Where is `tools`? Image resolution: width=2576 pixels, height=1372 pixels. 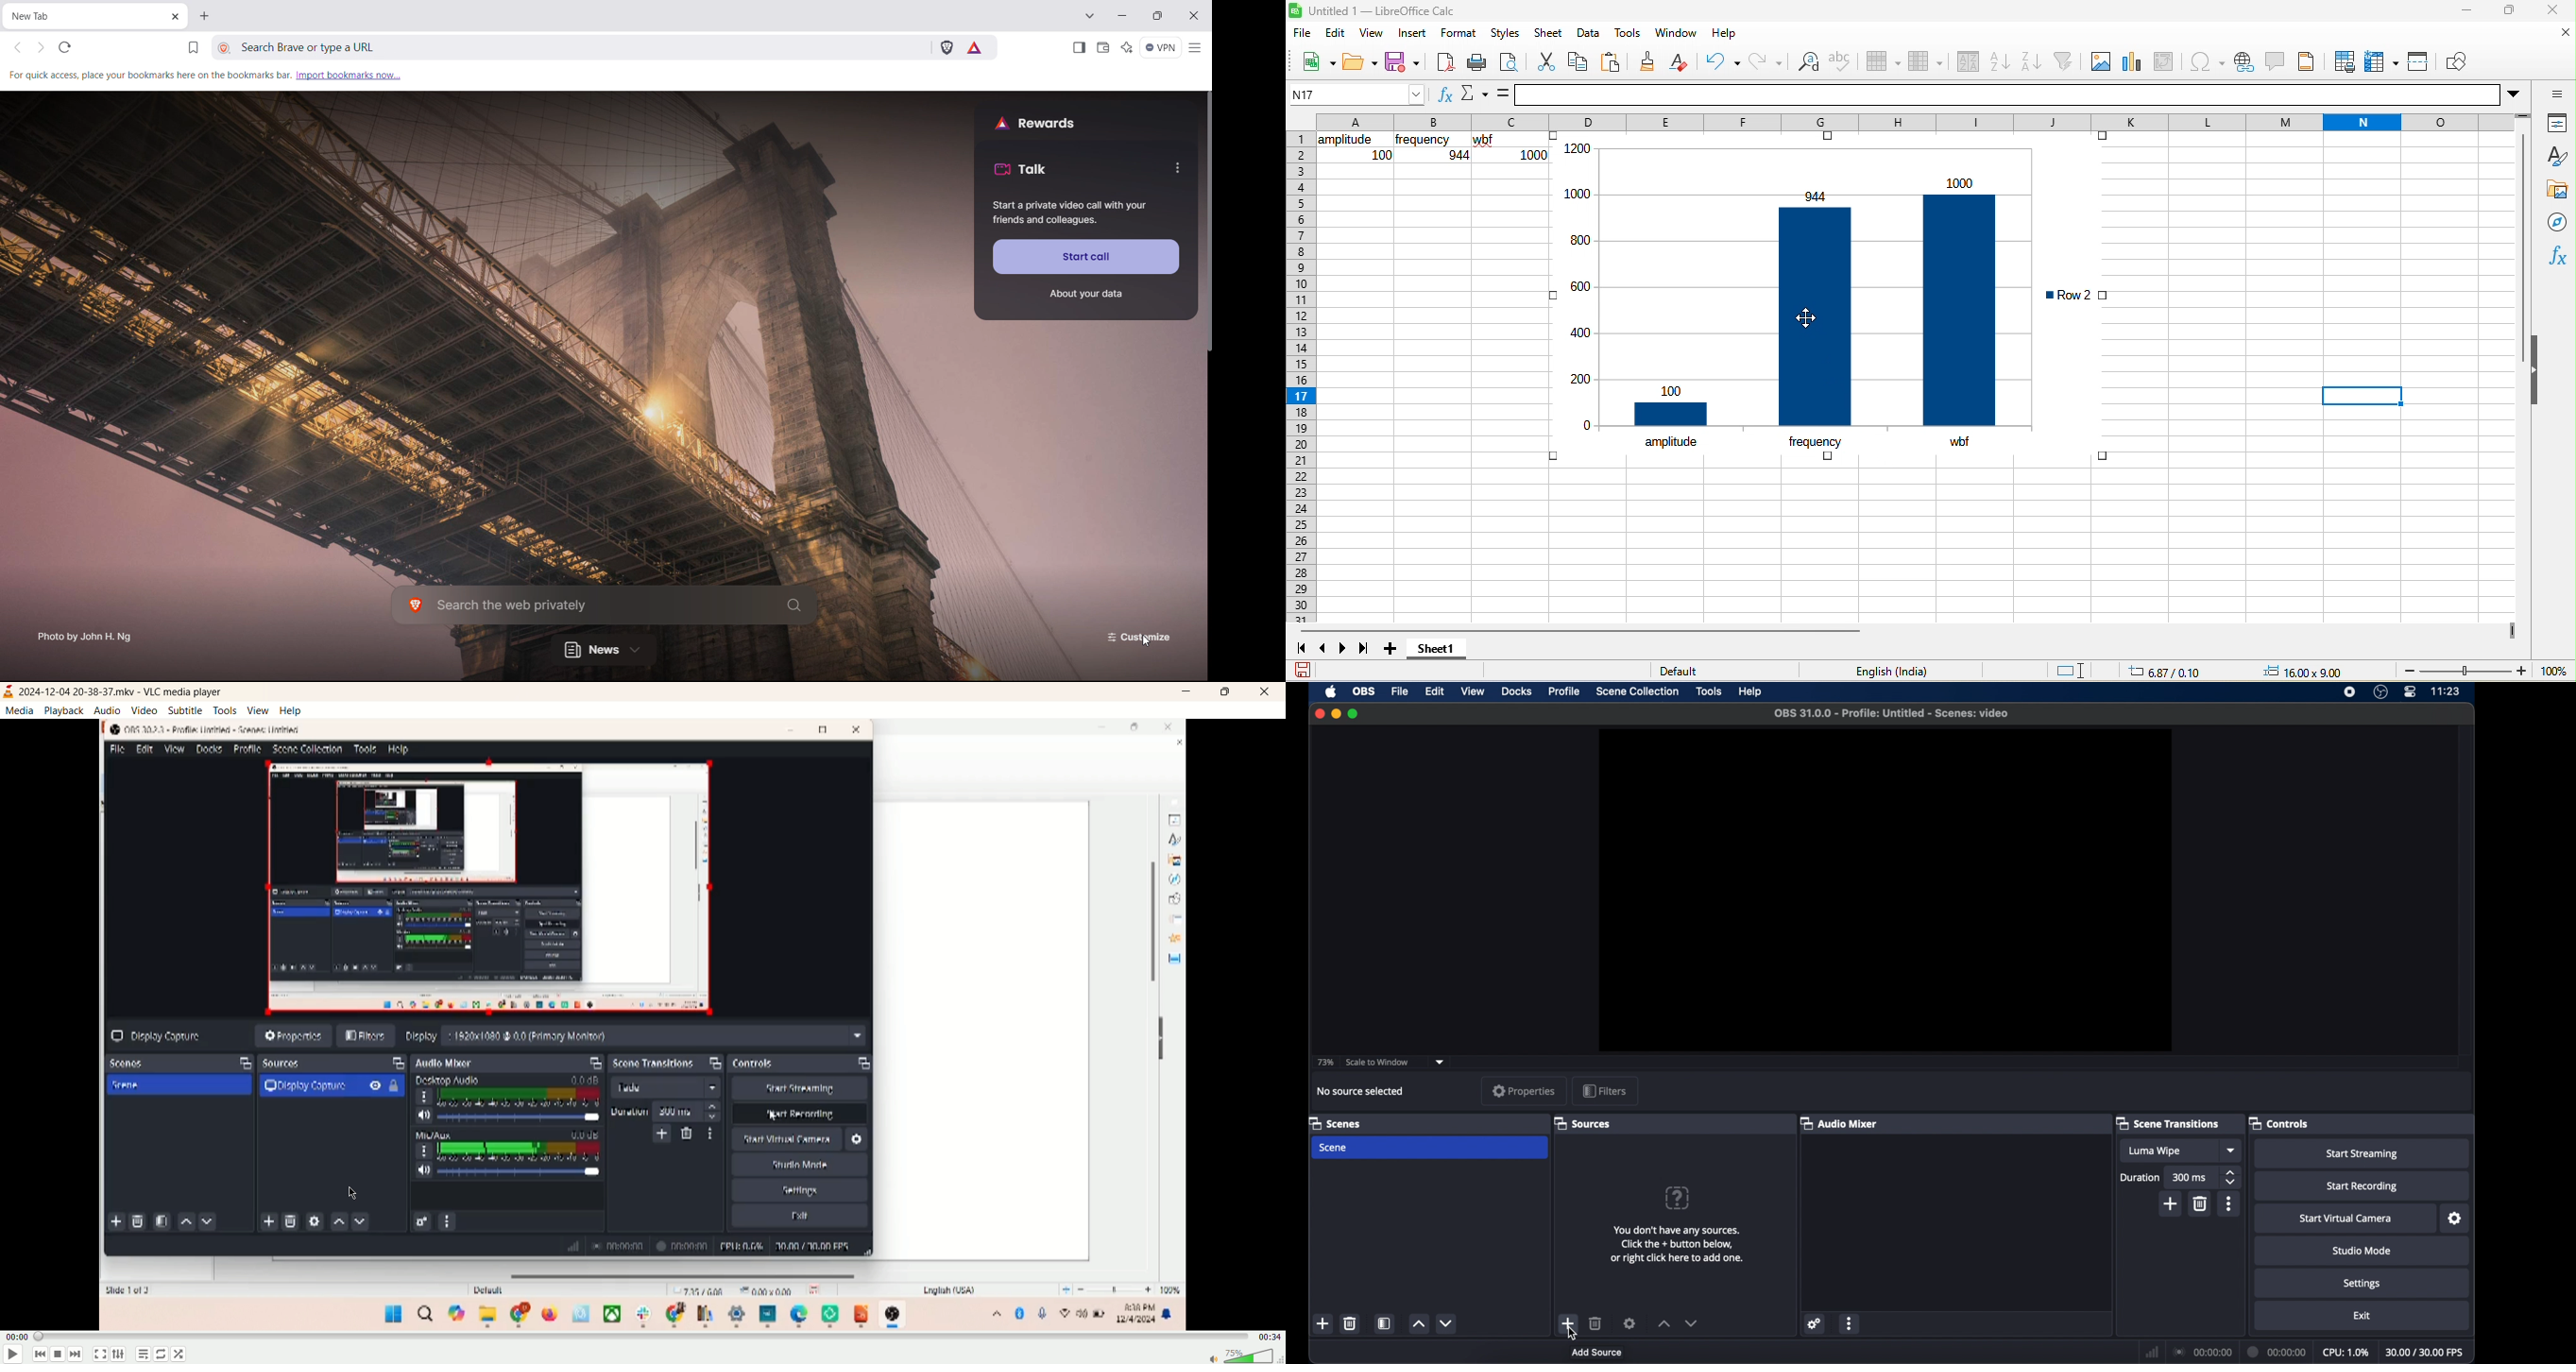
tools is located at coordinates (226, 710).